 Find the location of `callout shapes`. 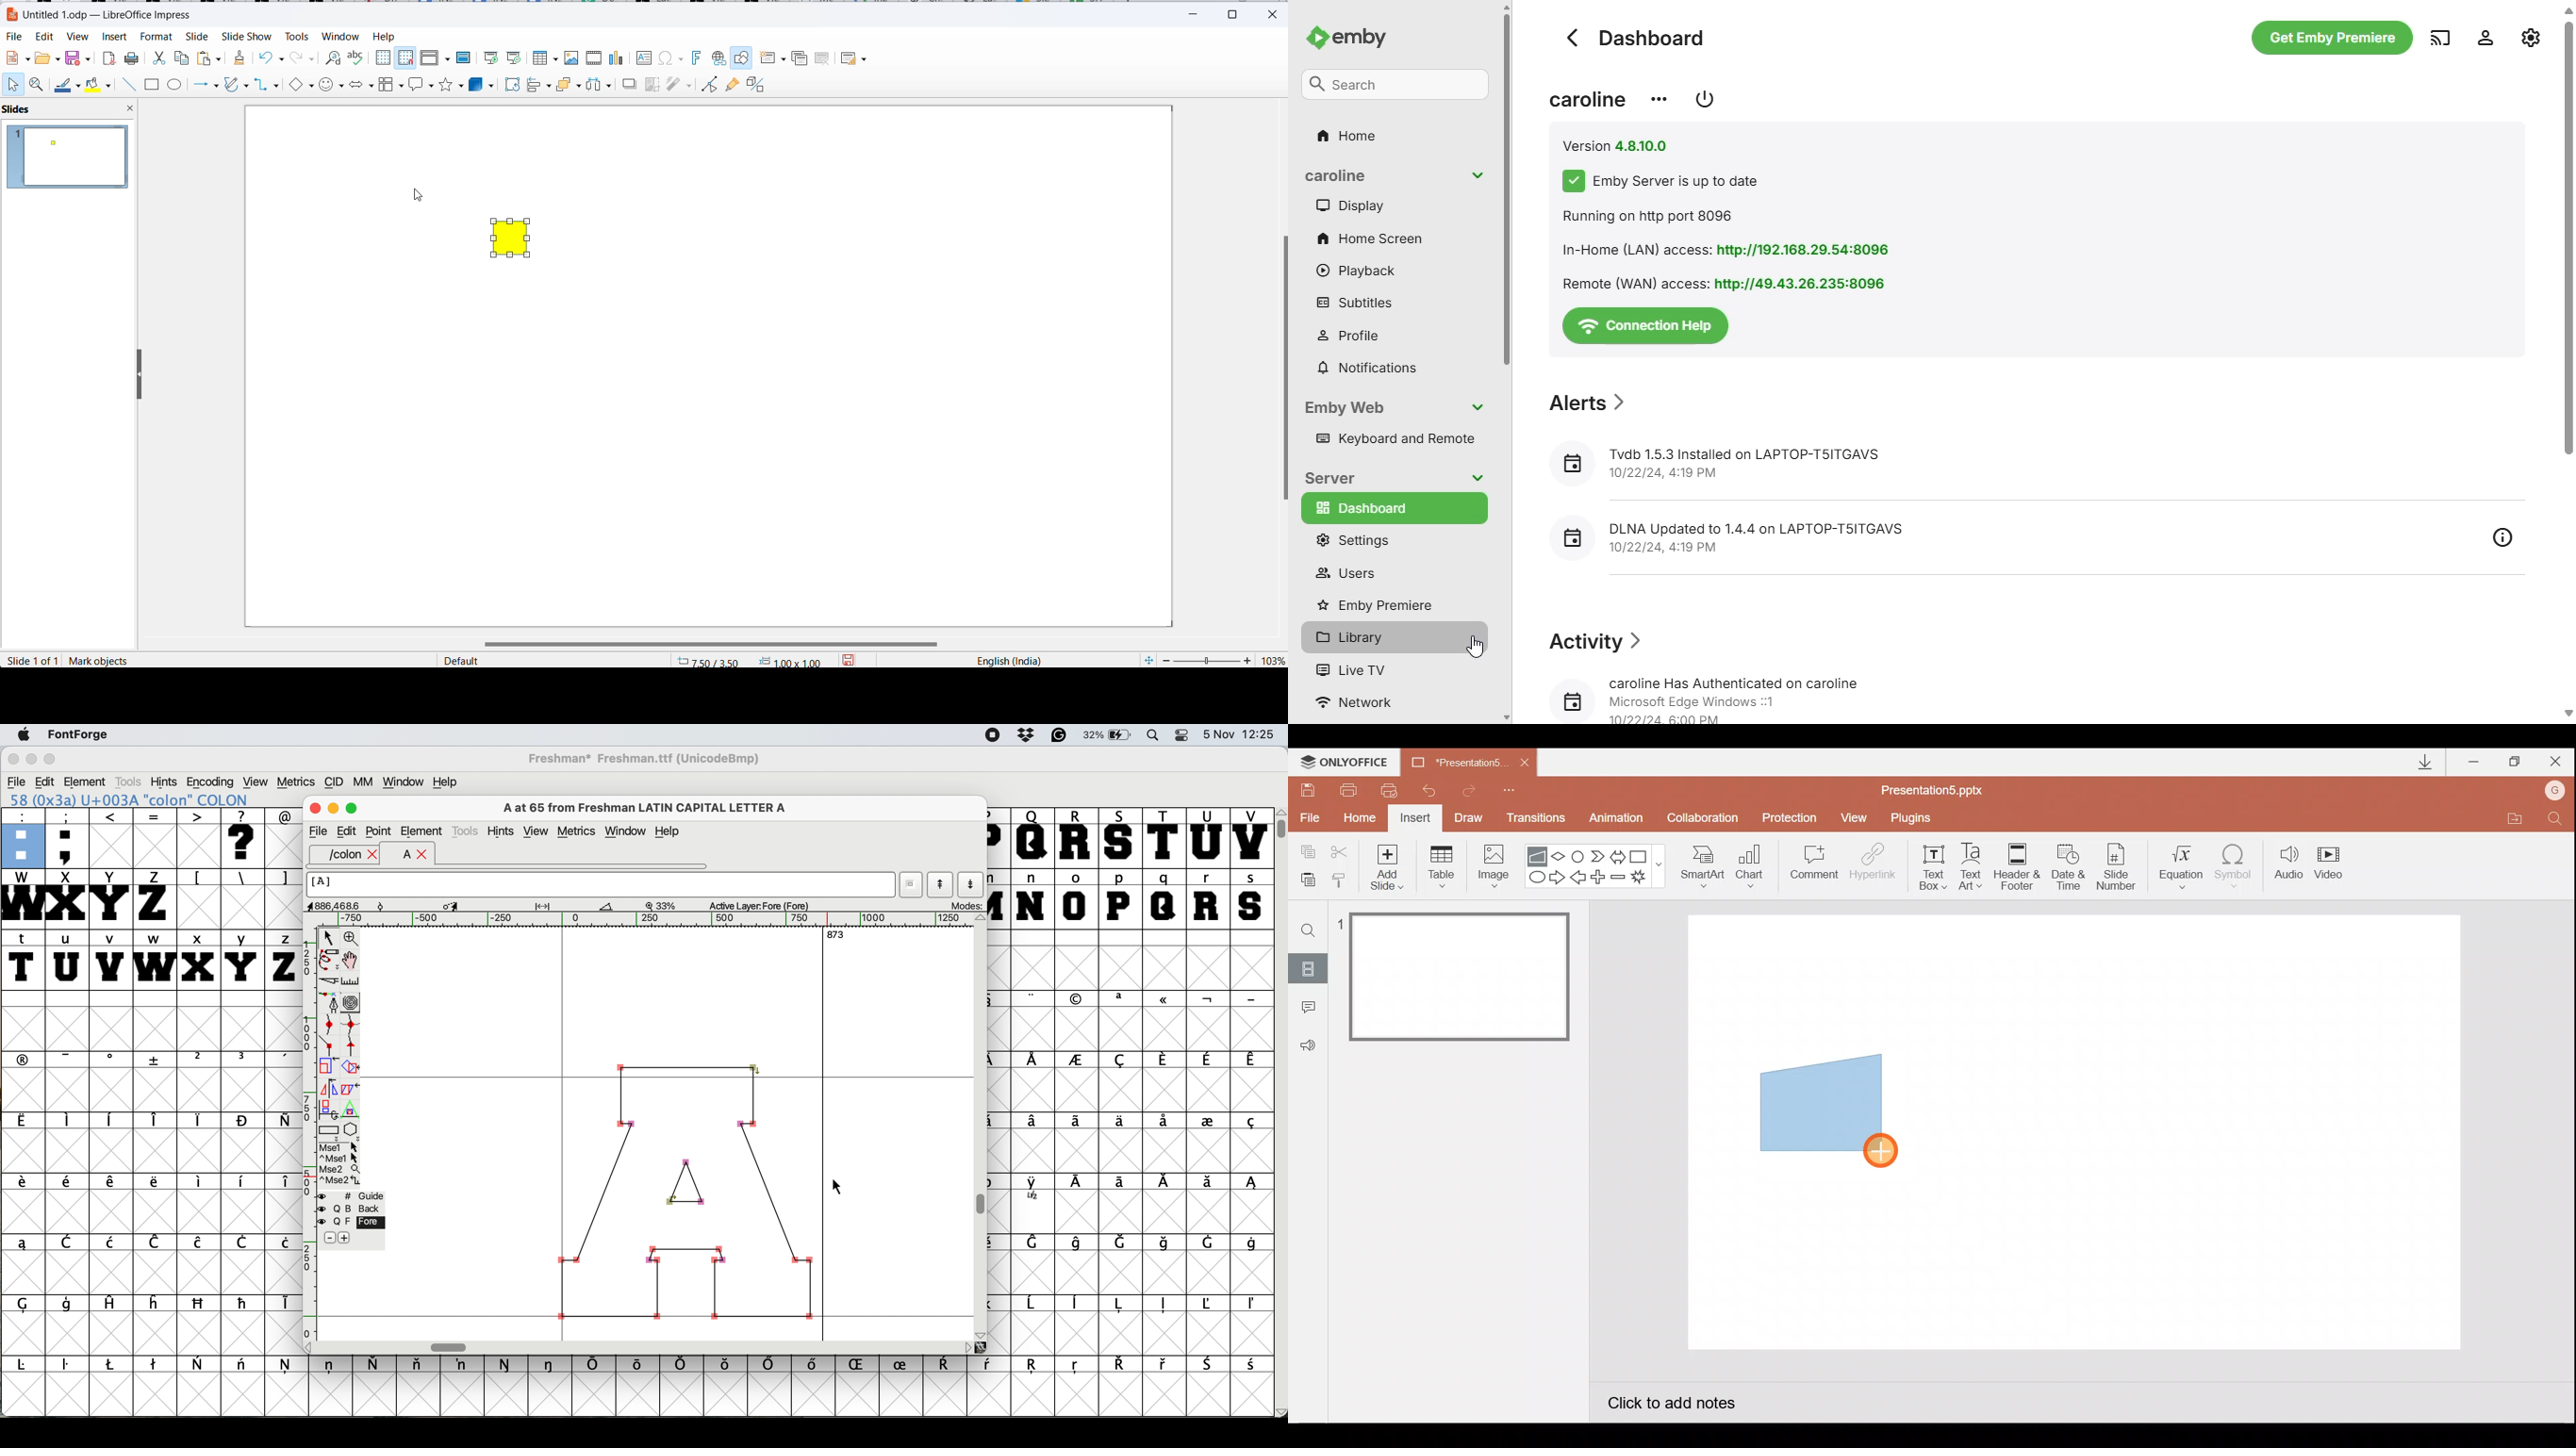

callout shapes is located at coordinates (422, 84).